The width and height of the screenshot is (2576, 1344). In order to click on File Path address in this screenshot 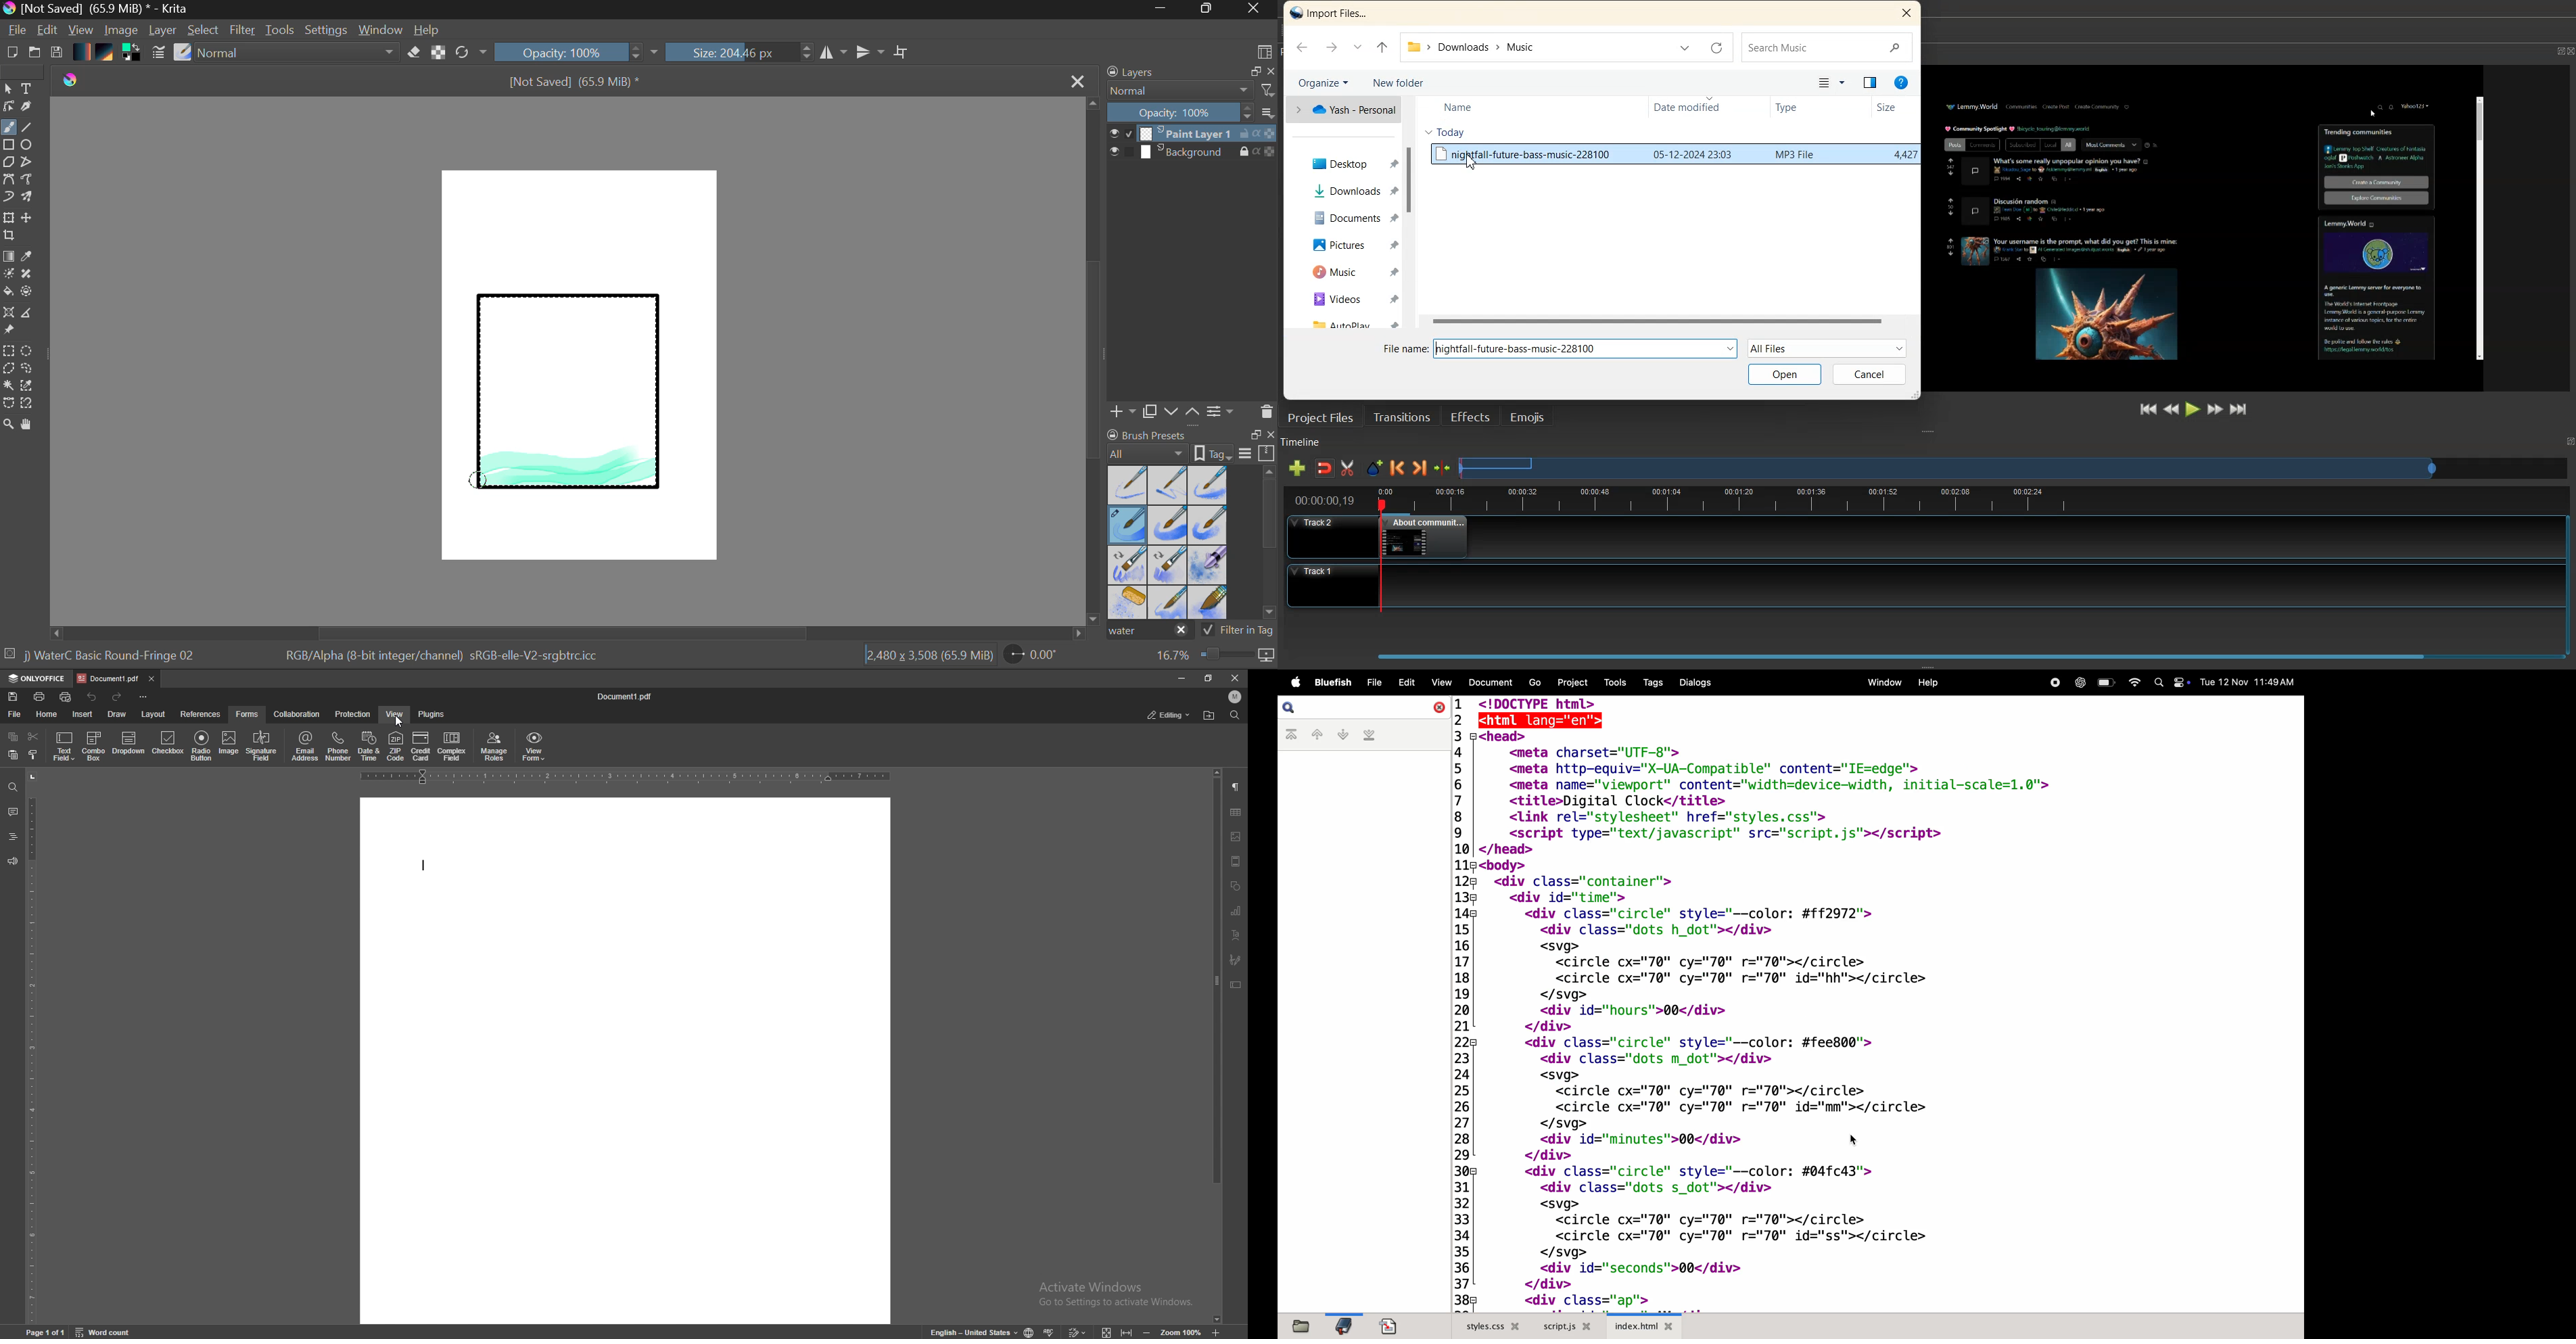, I will do `click(1476, 47)`.